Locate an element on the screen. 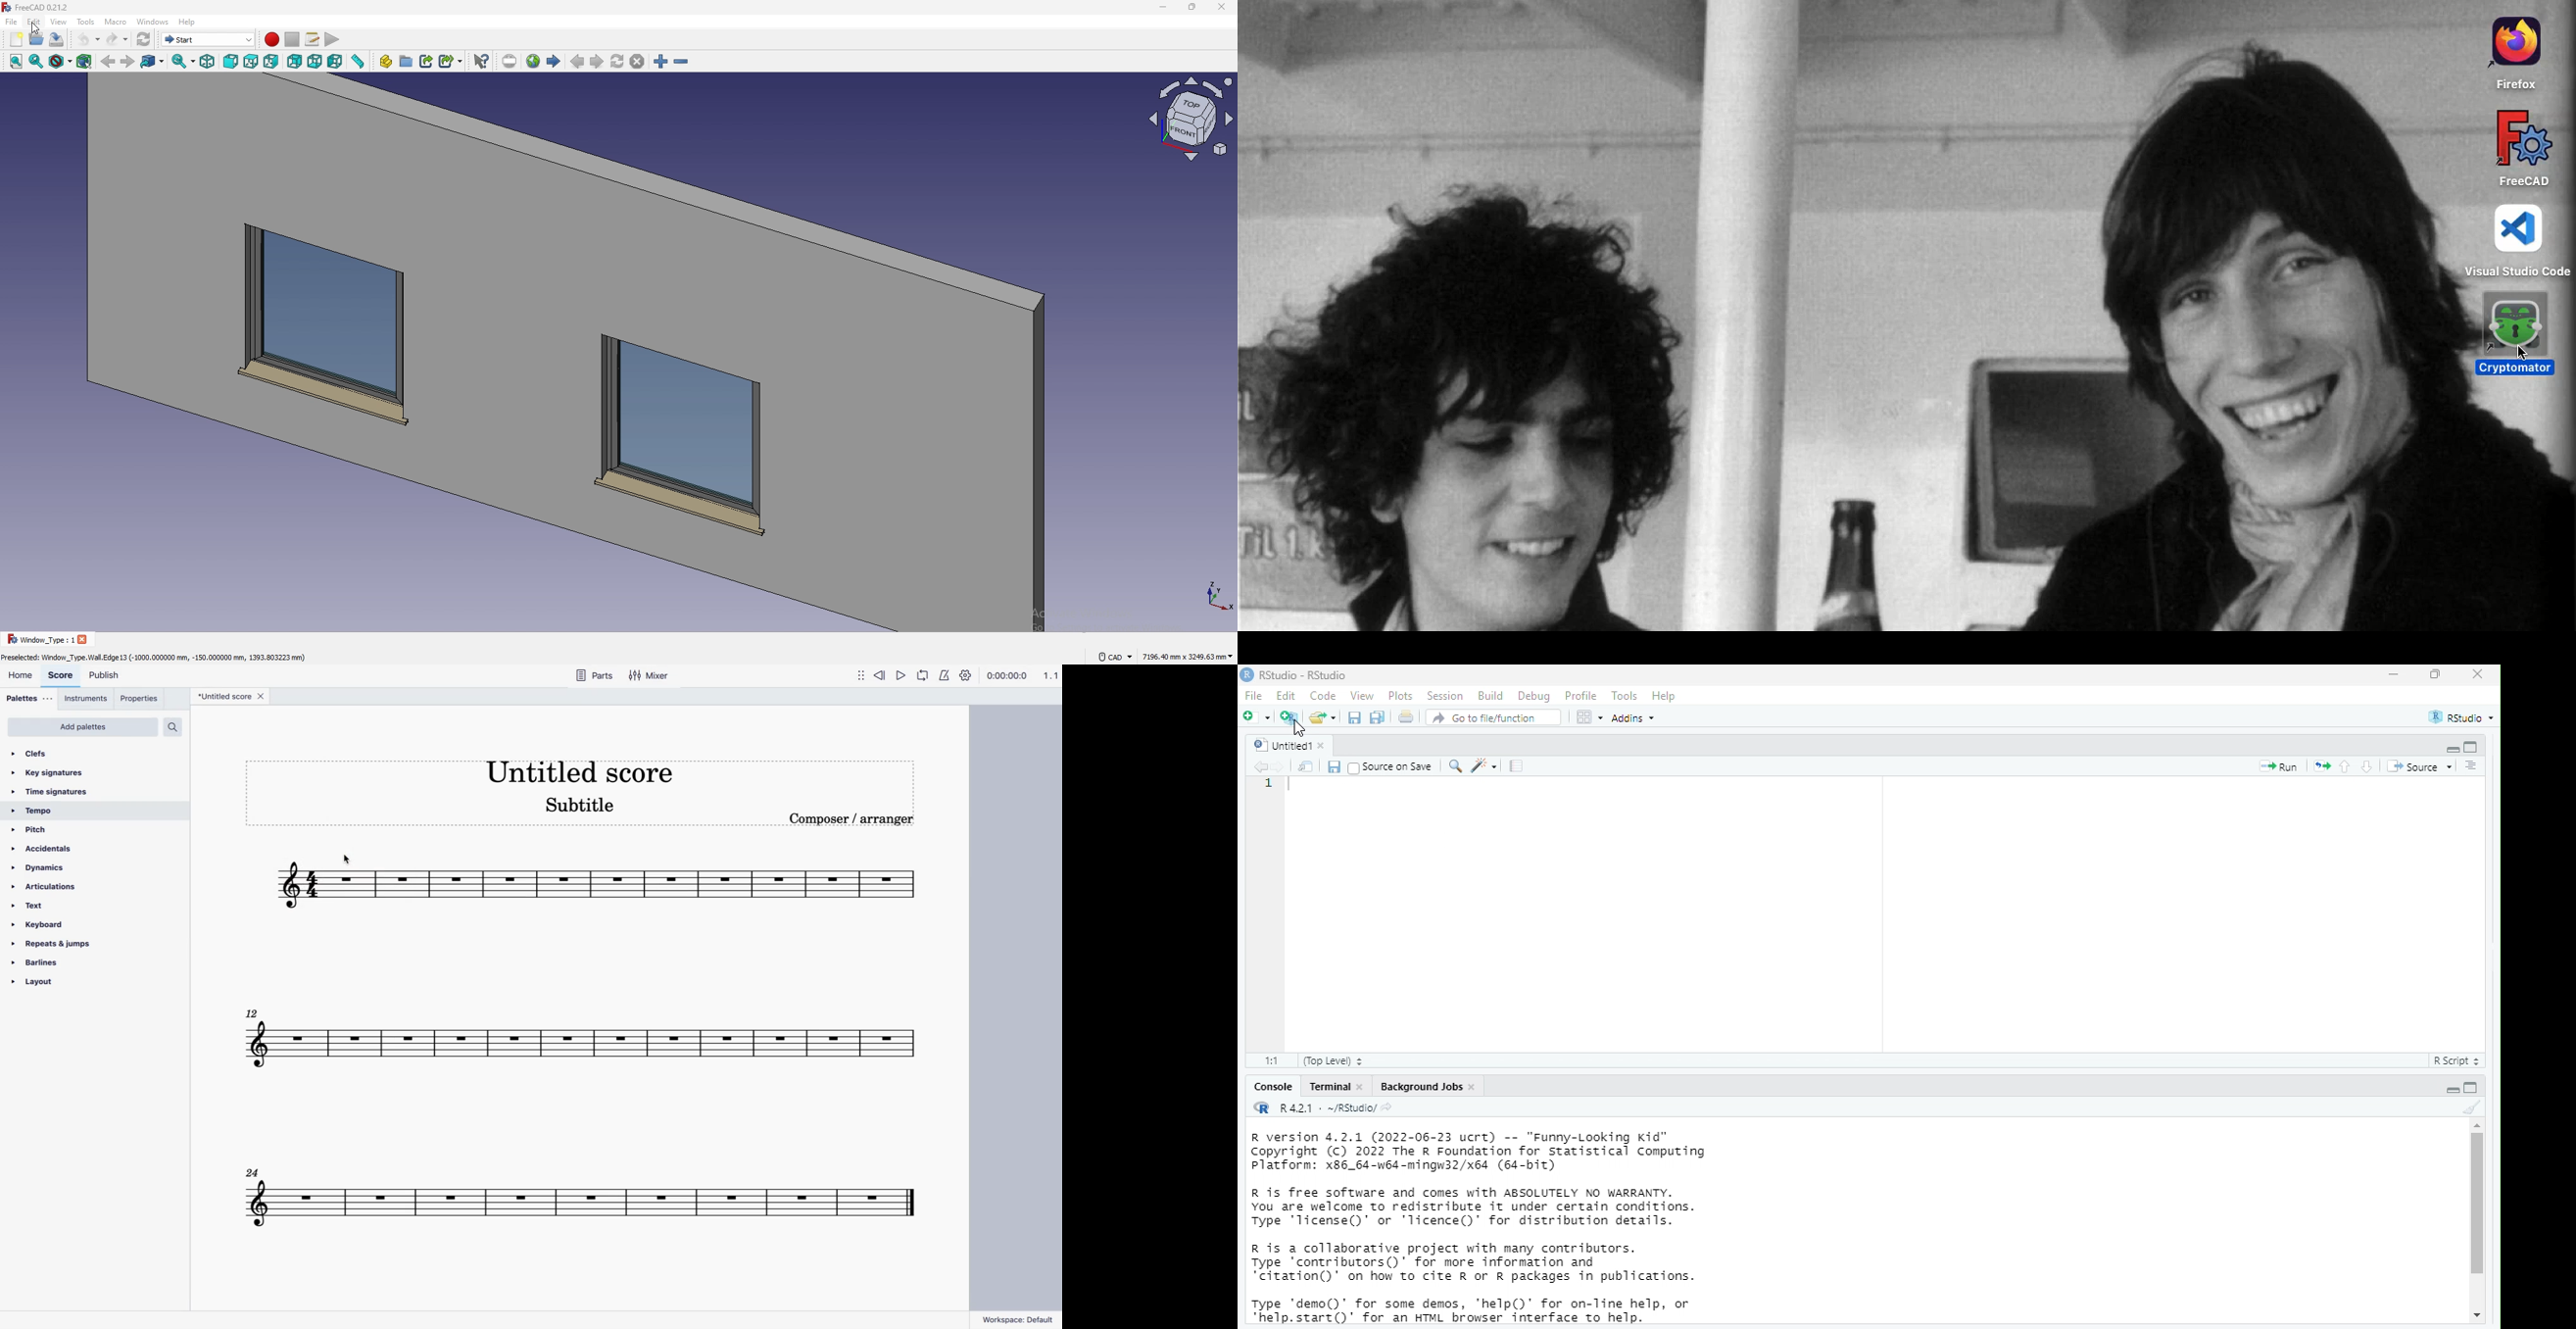  code tools is located at coordinates (1484, 766).